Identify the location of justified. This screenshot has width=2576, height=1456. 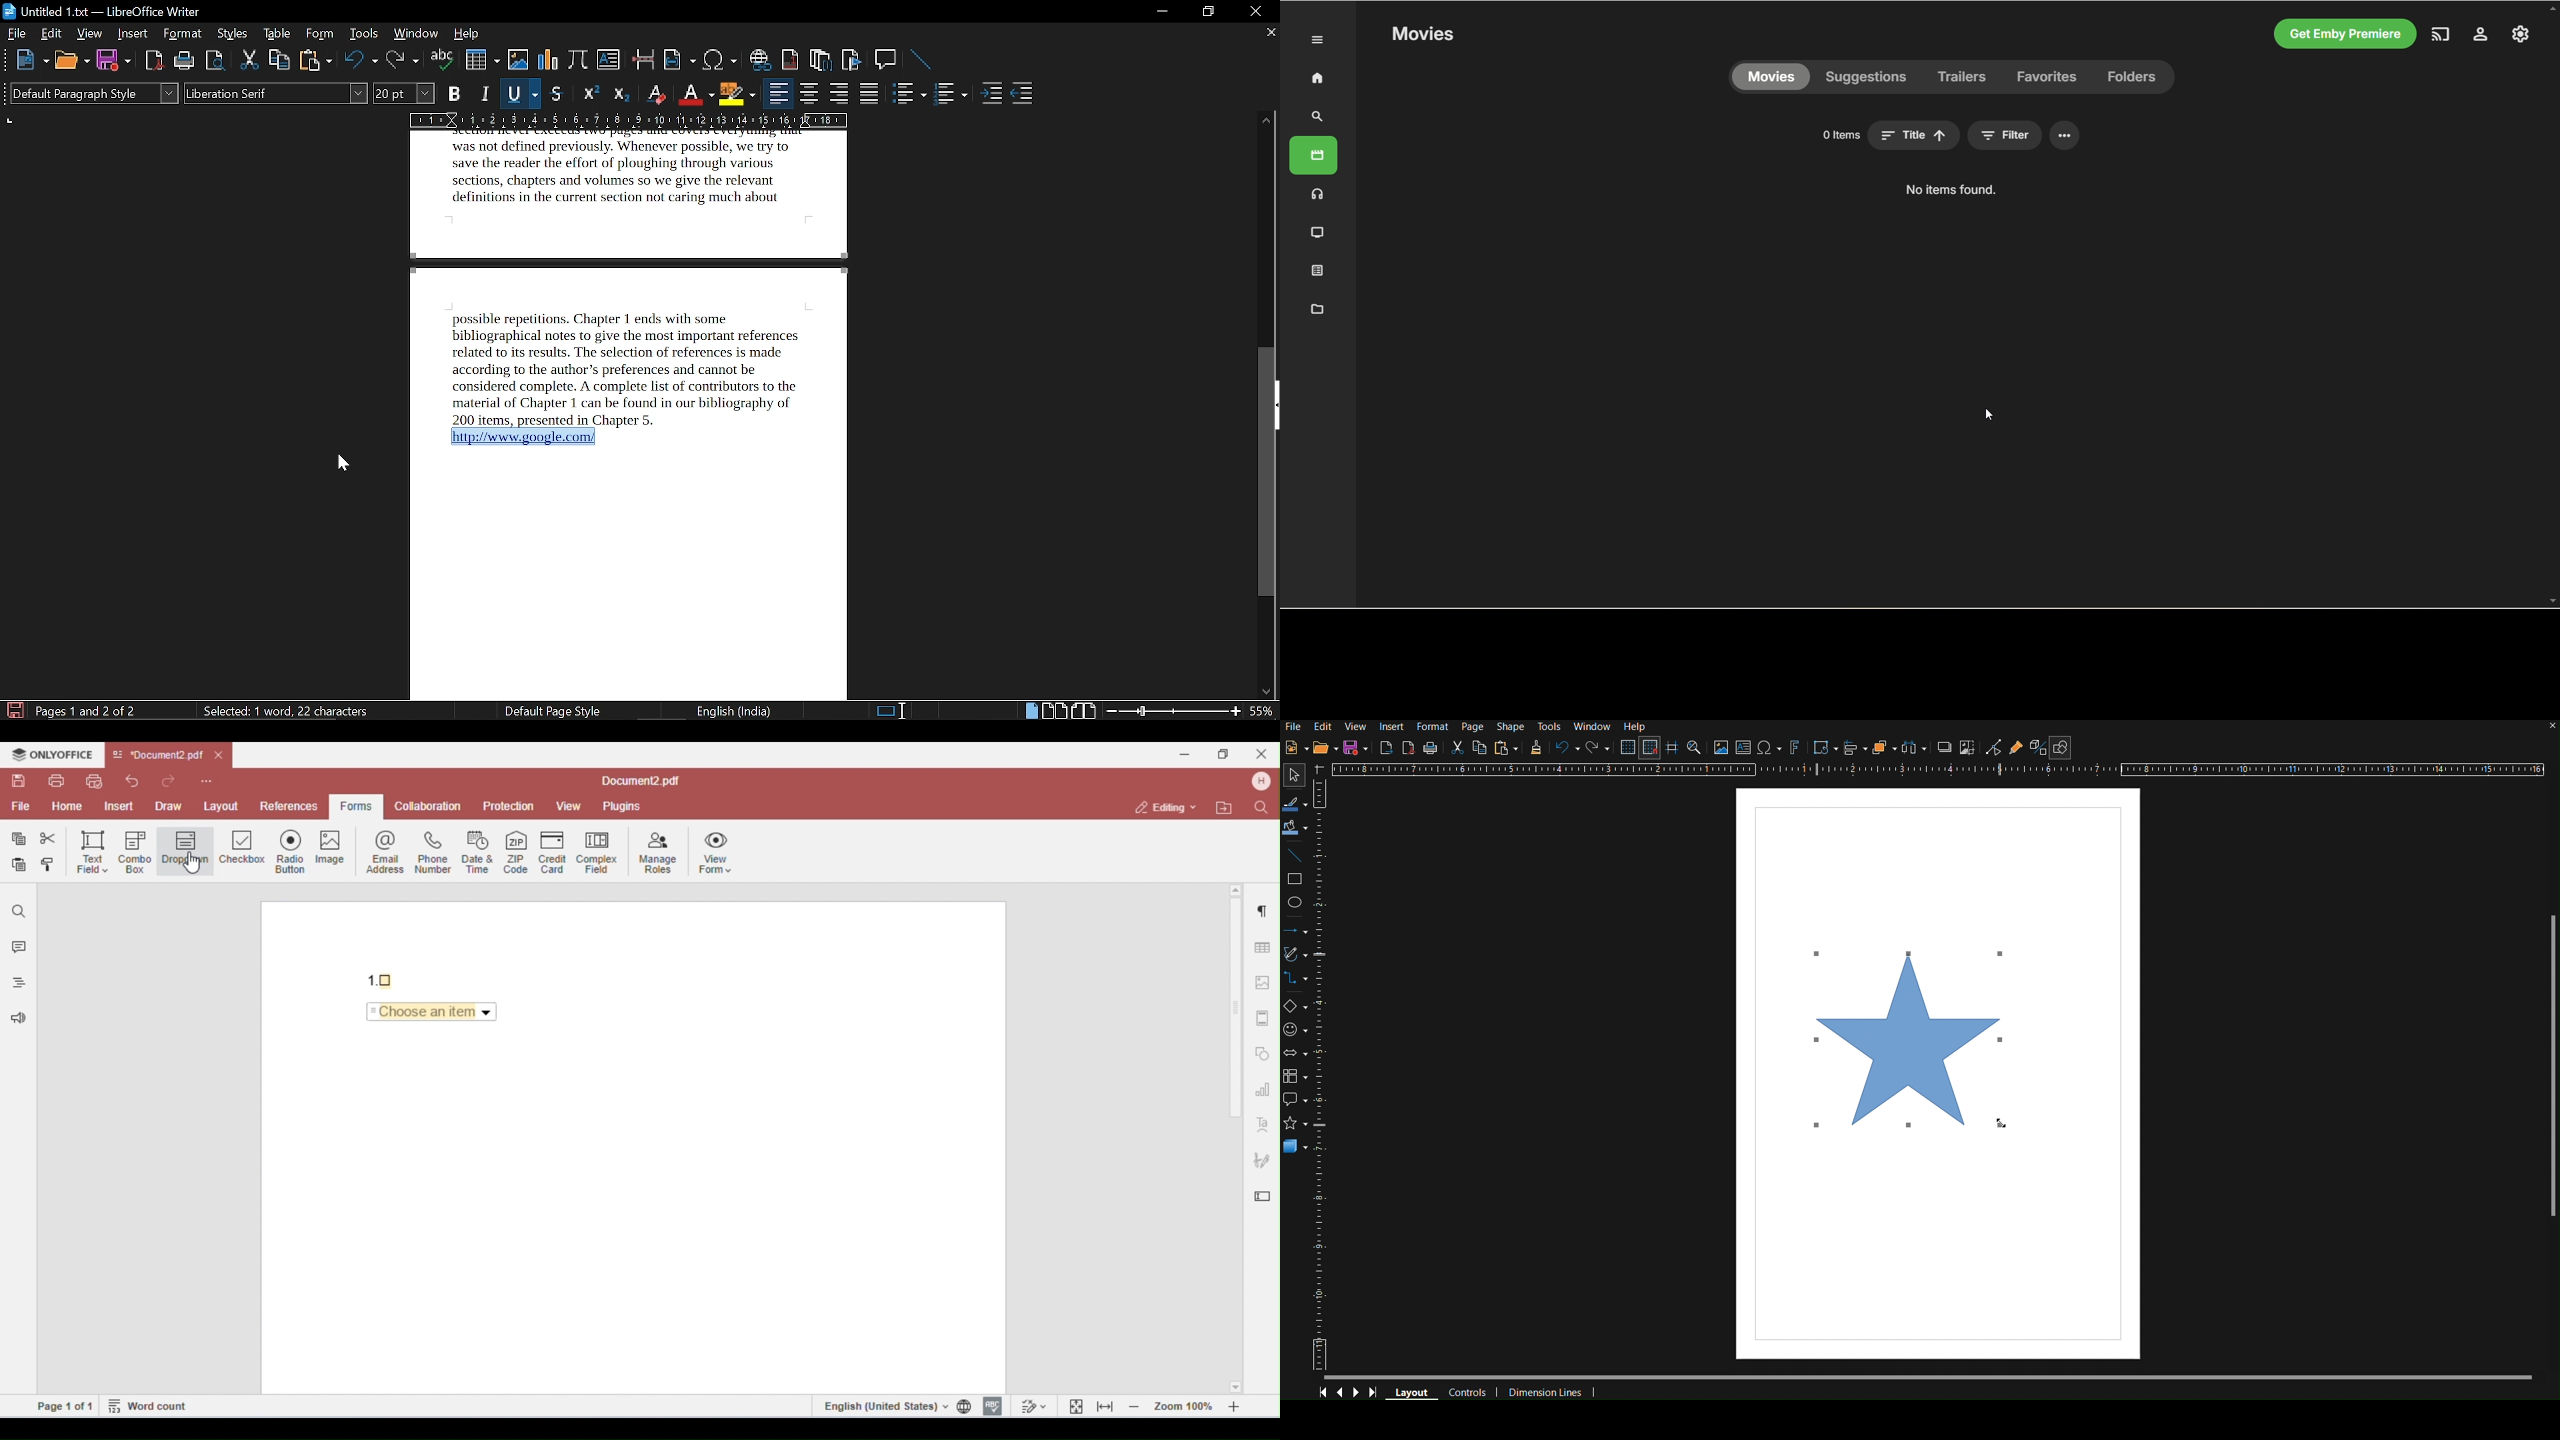
(870, 95).